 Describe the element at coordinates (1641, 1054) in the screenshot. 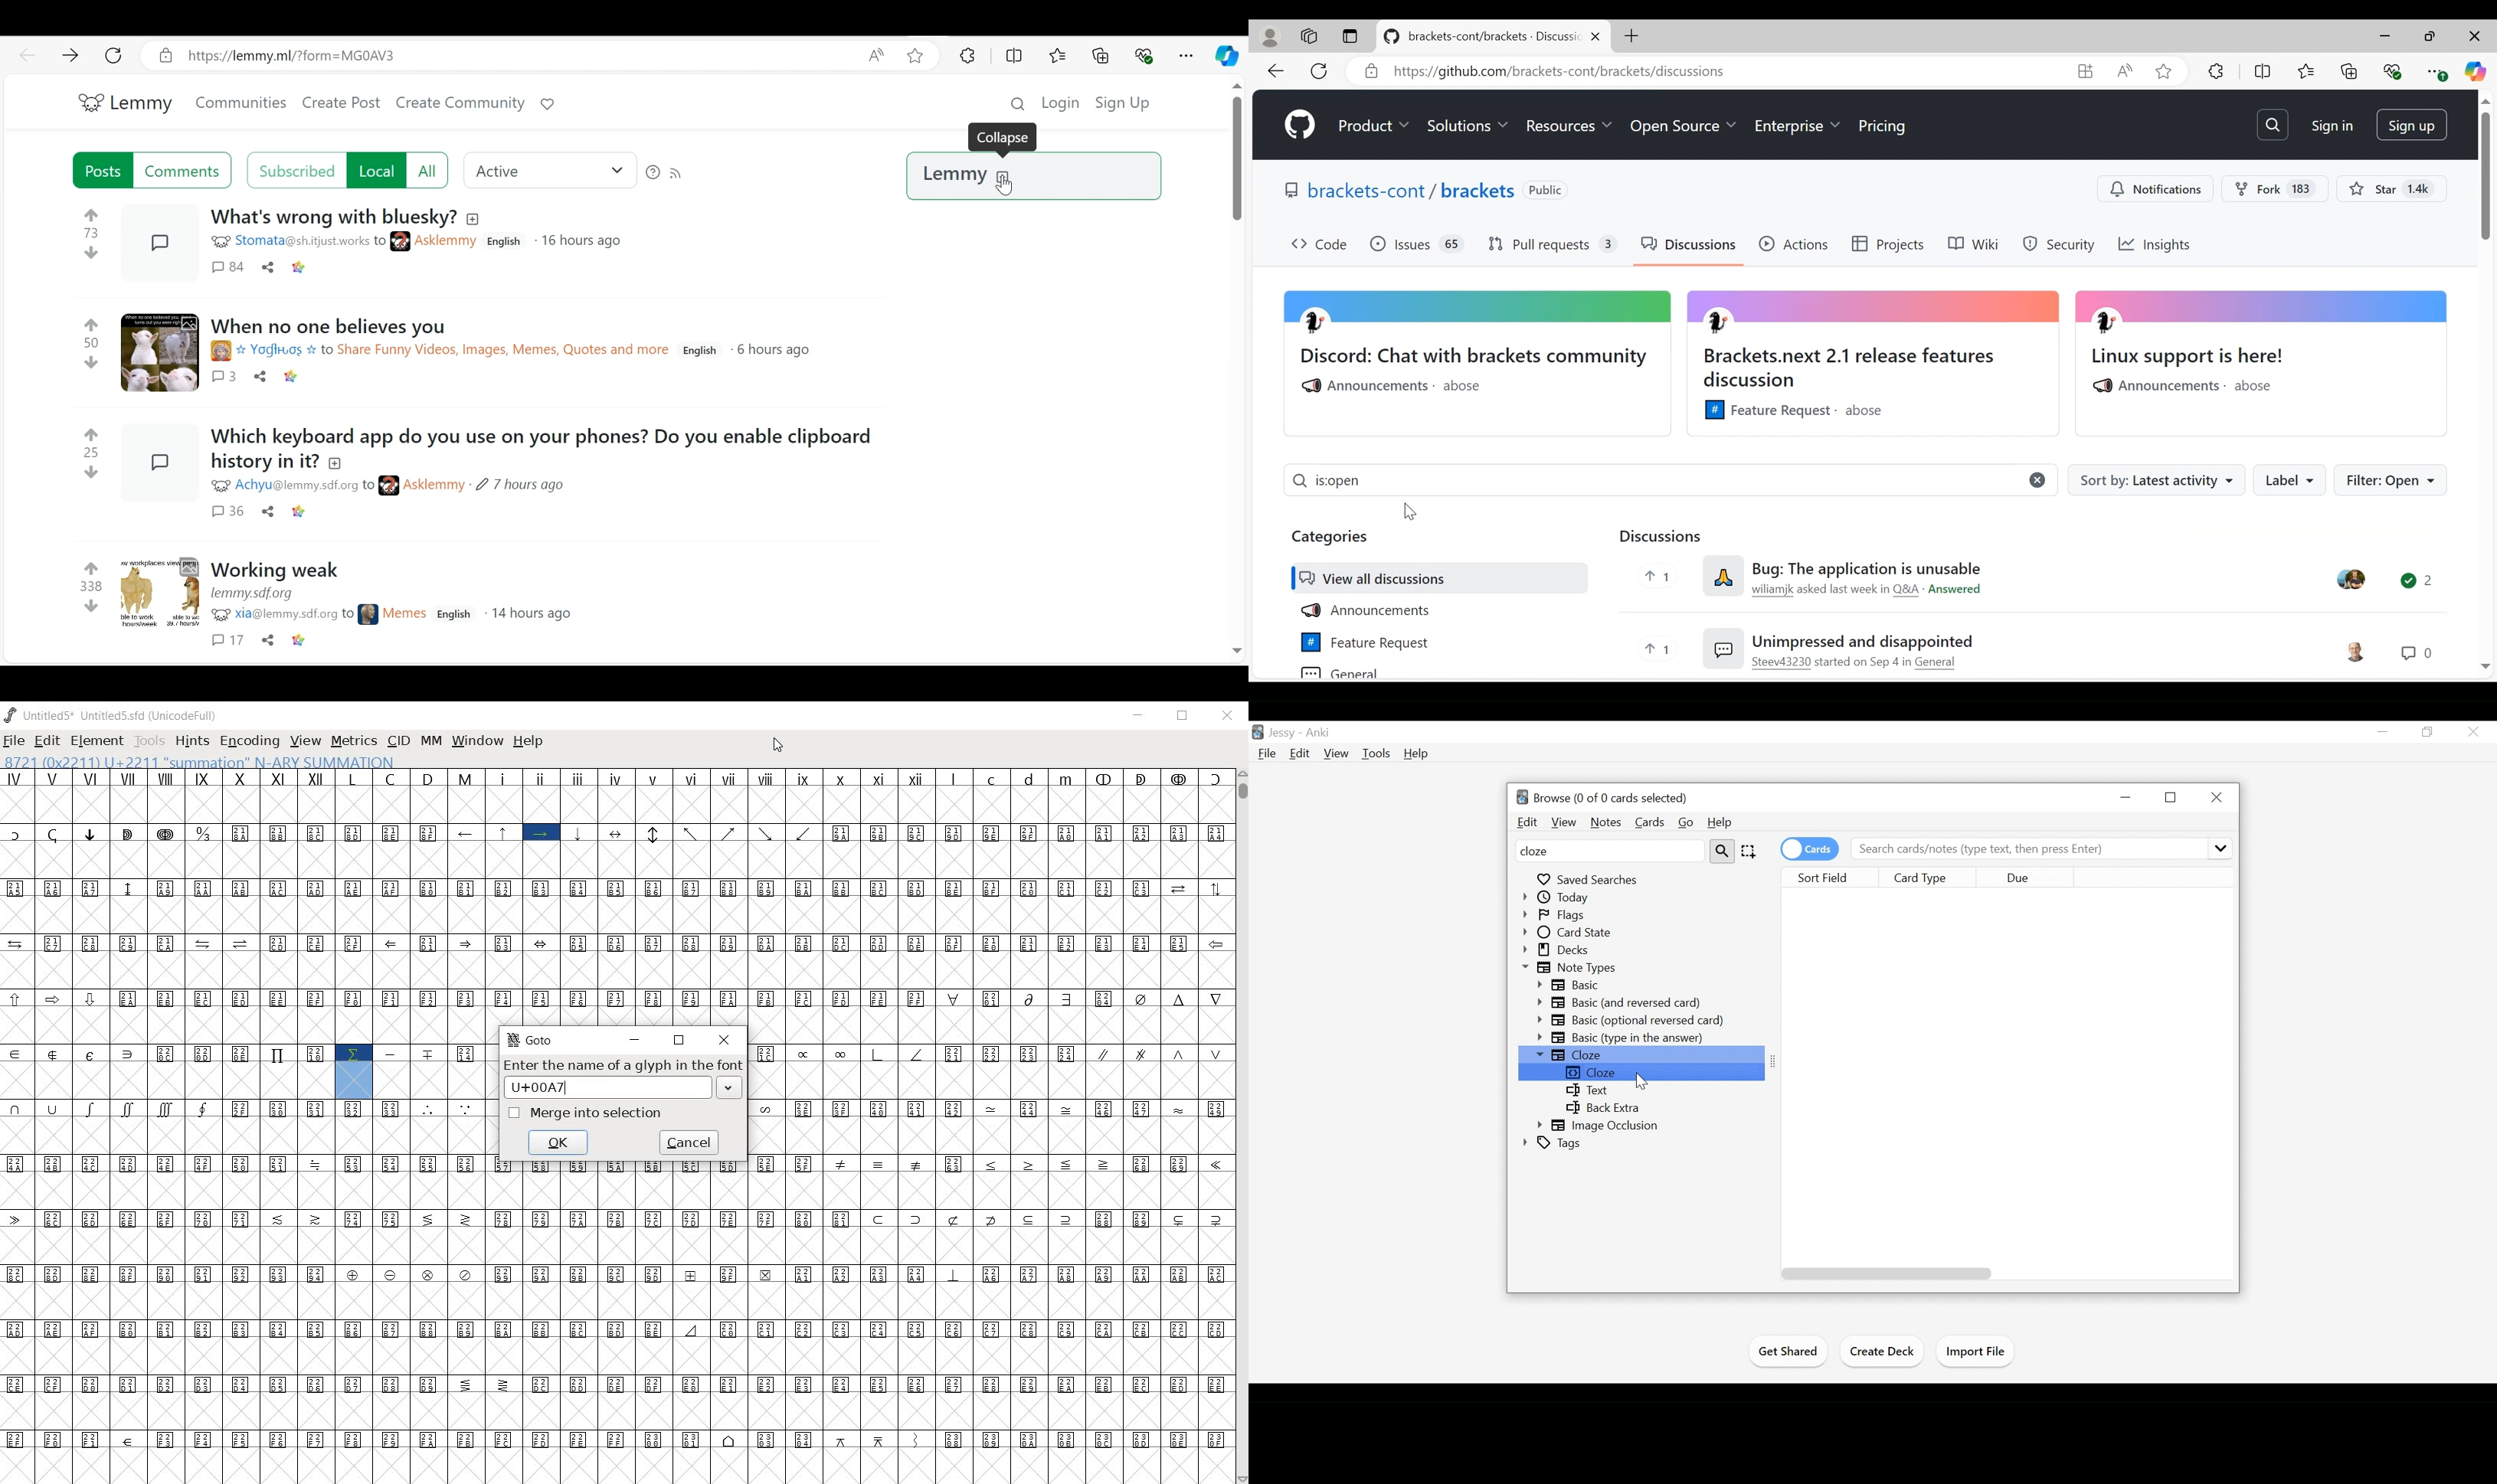

I see `Cloze` at that location.